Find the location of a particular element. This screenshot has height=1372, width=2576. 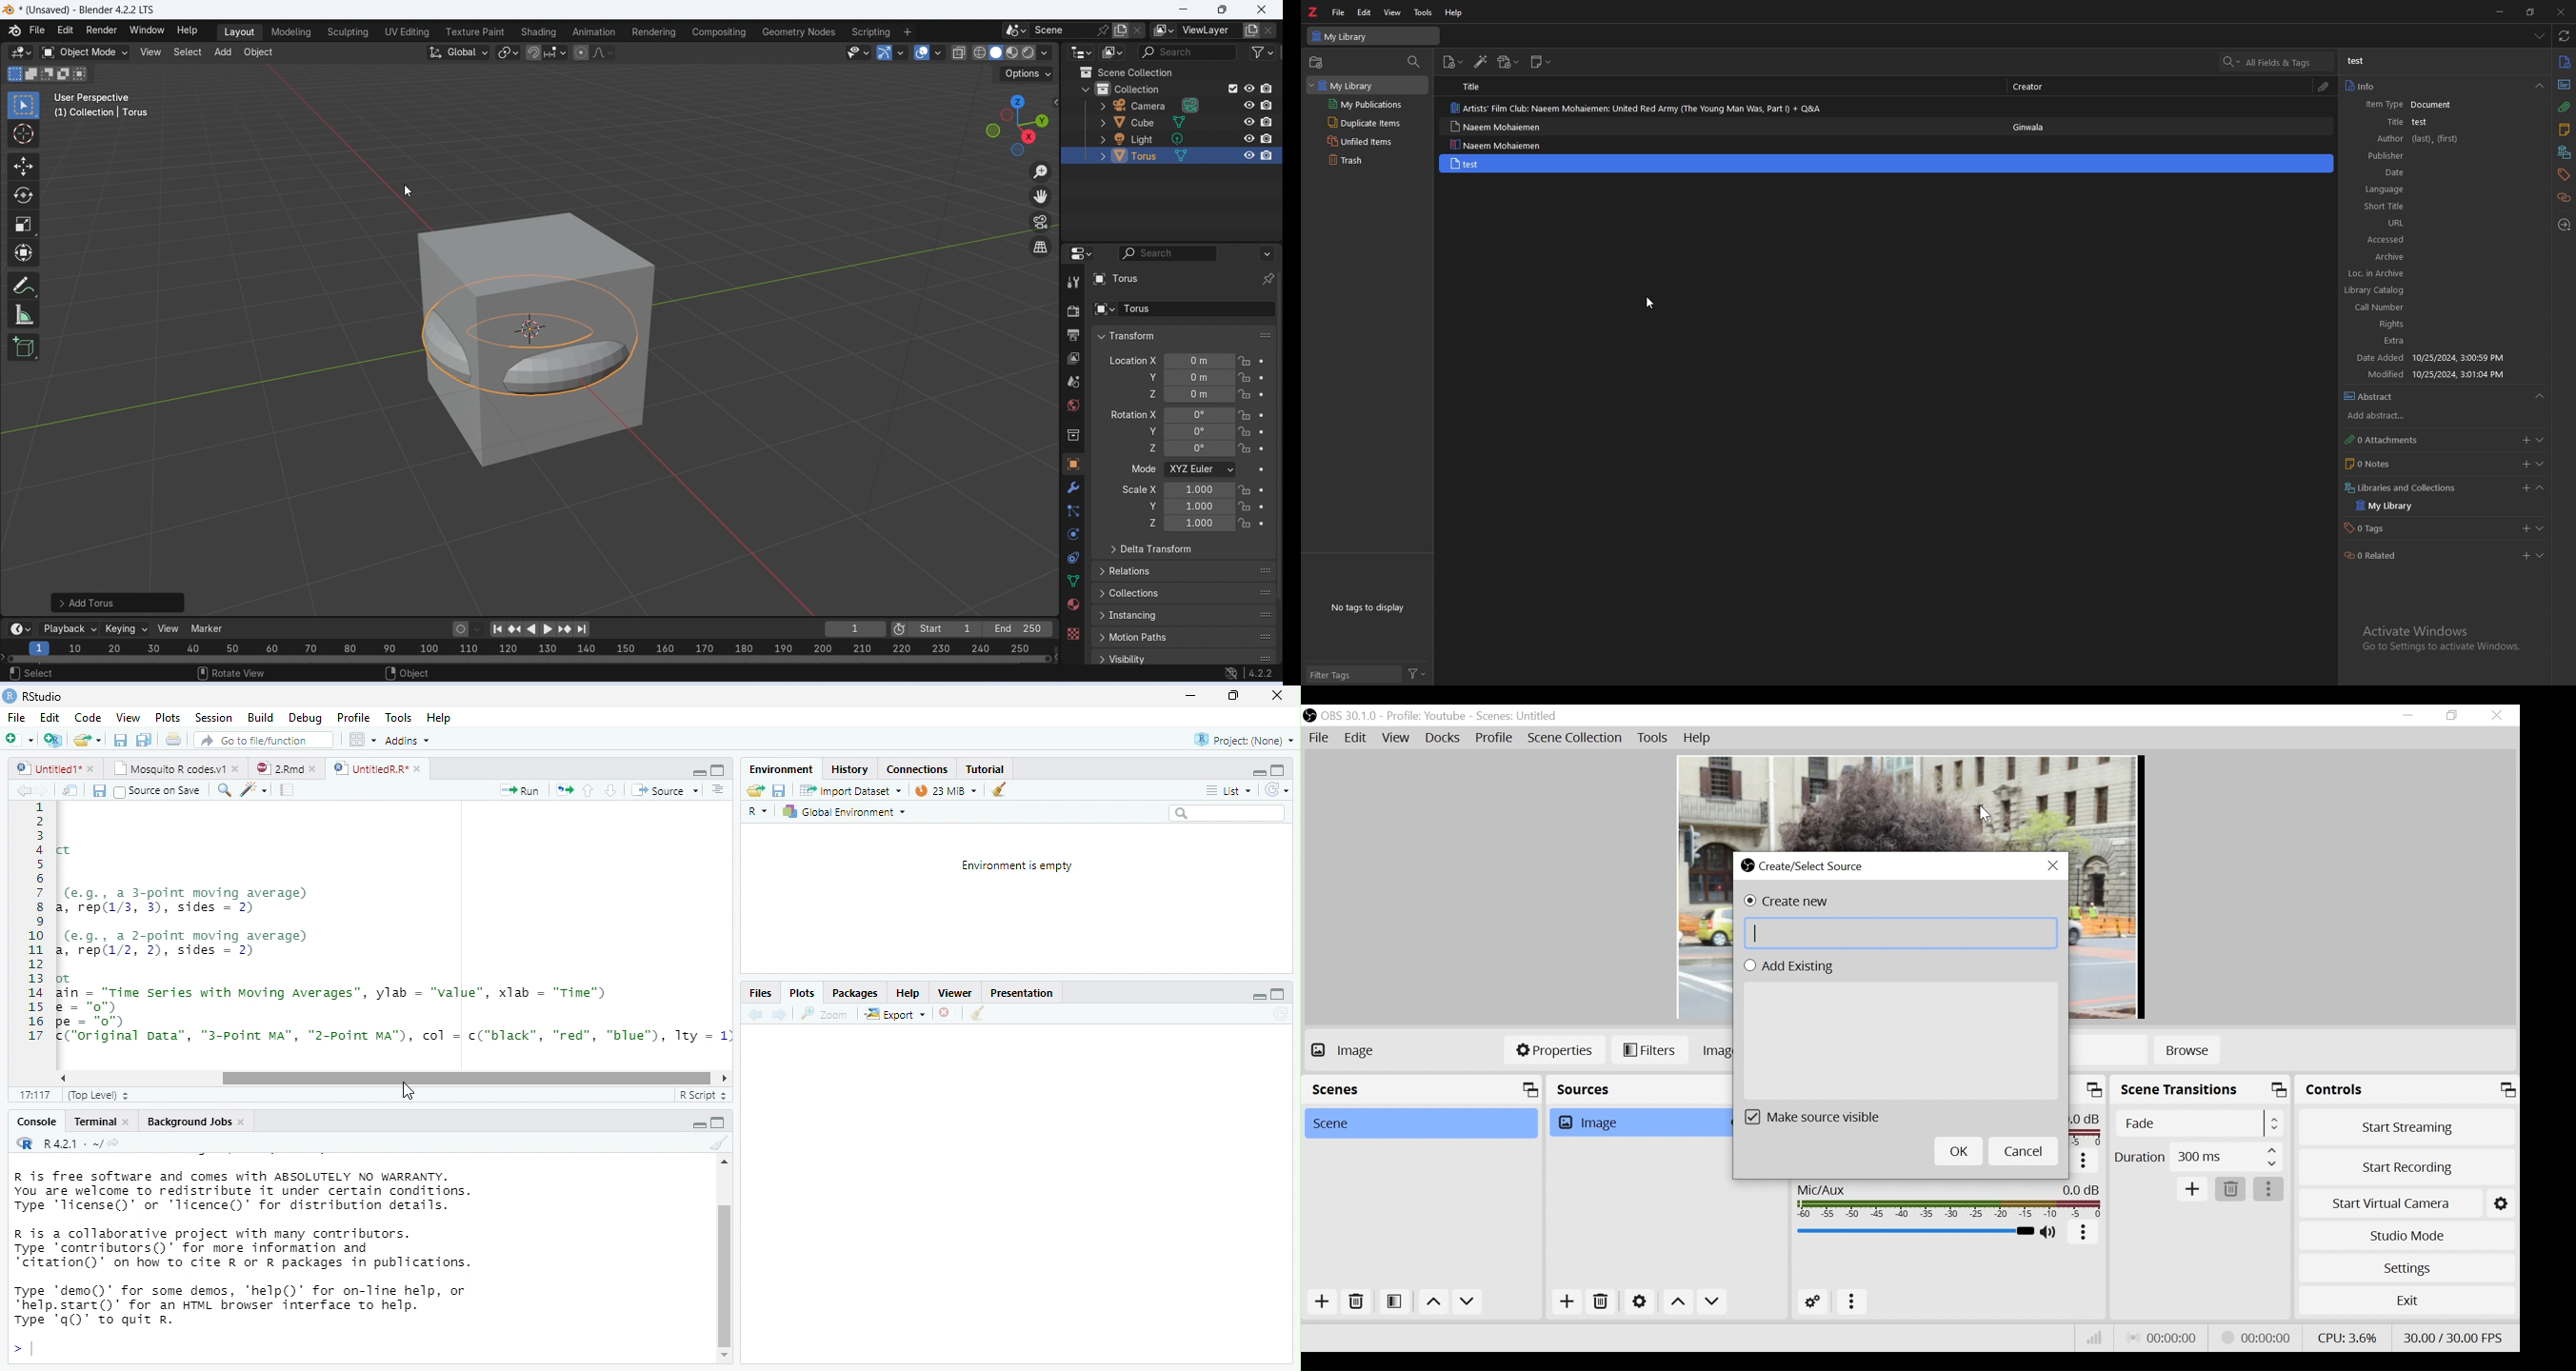

back is located at coordinates (753, 1014).